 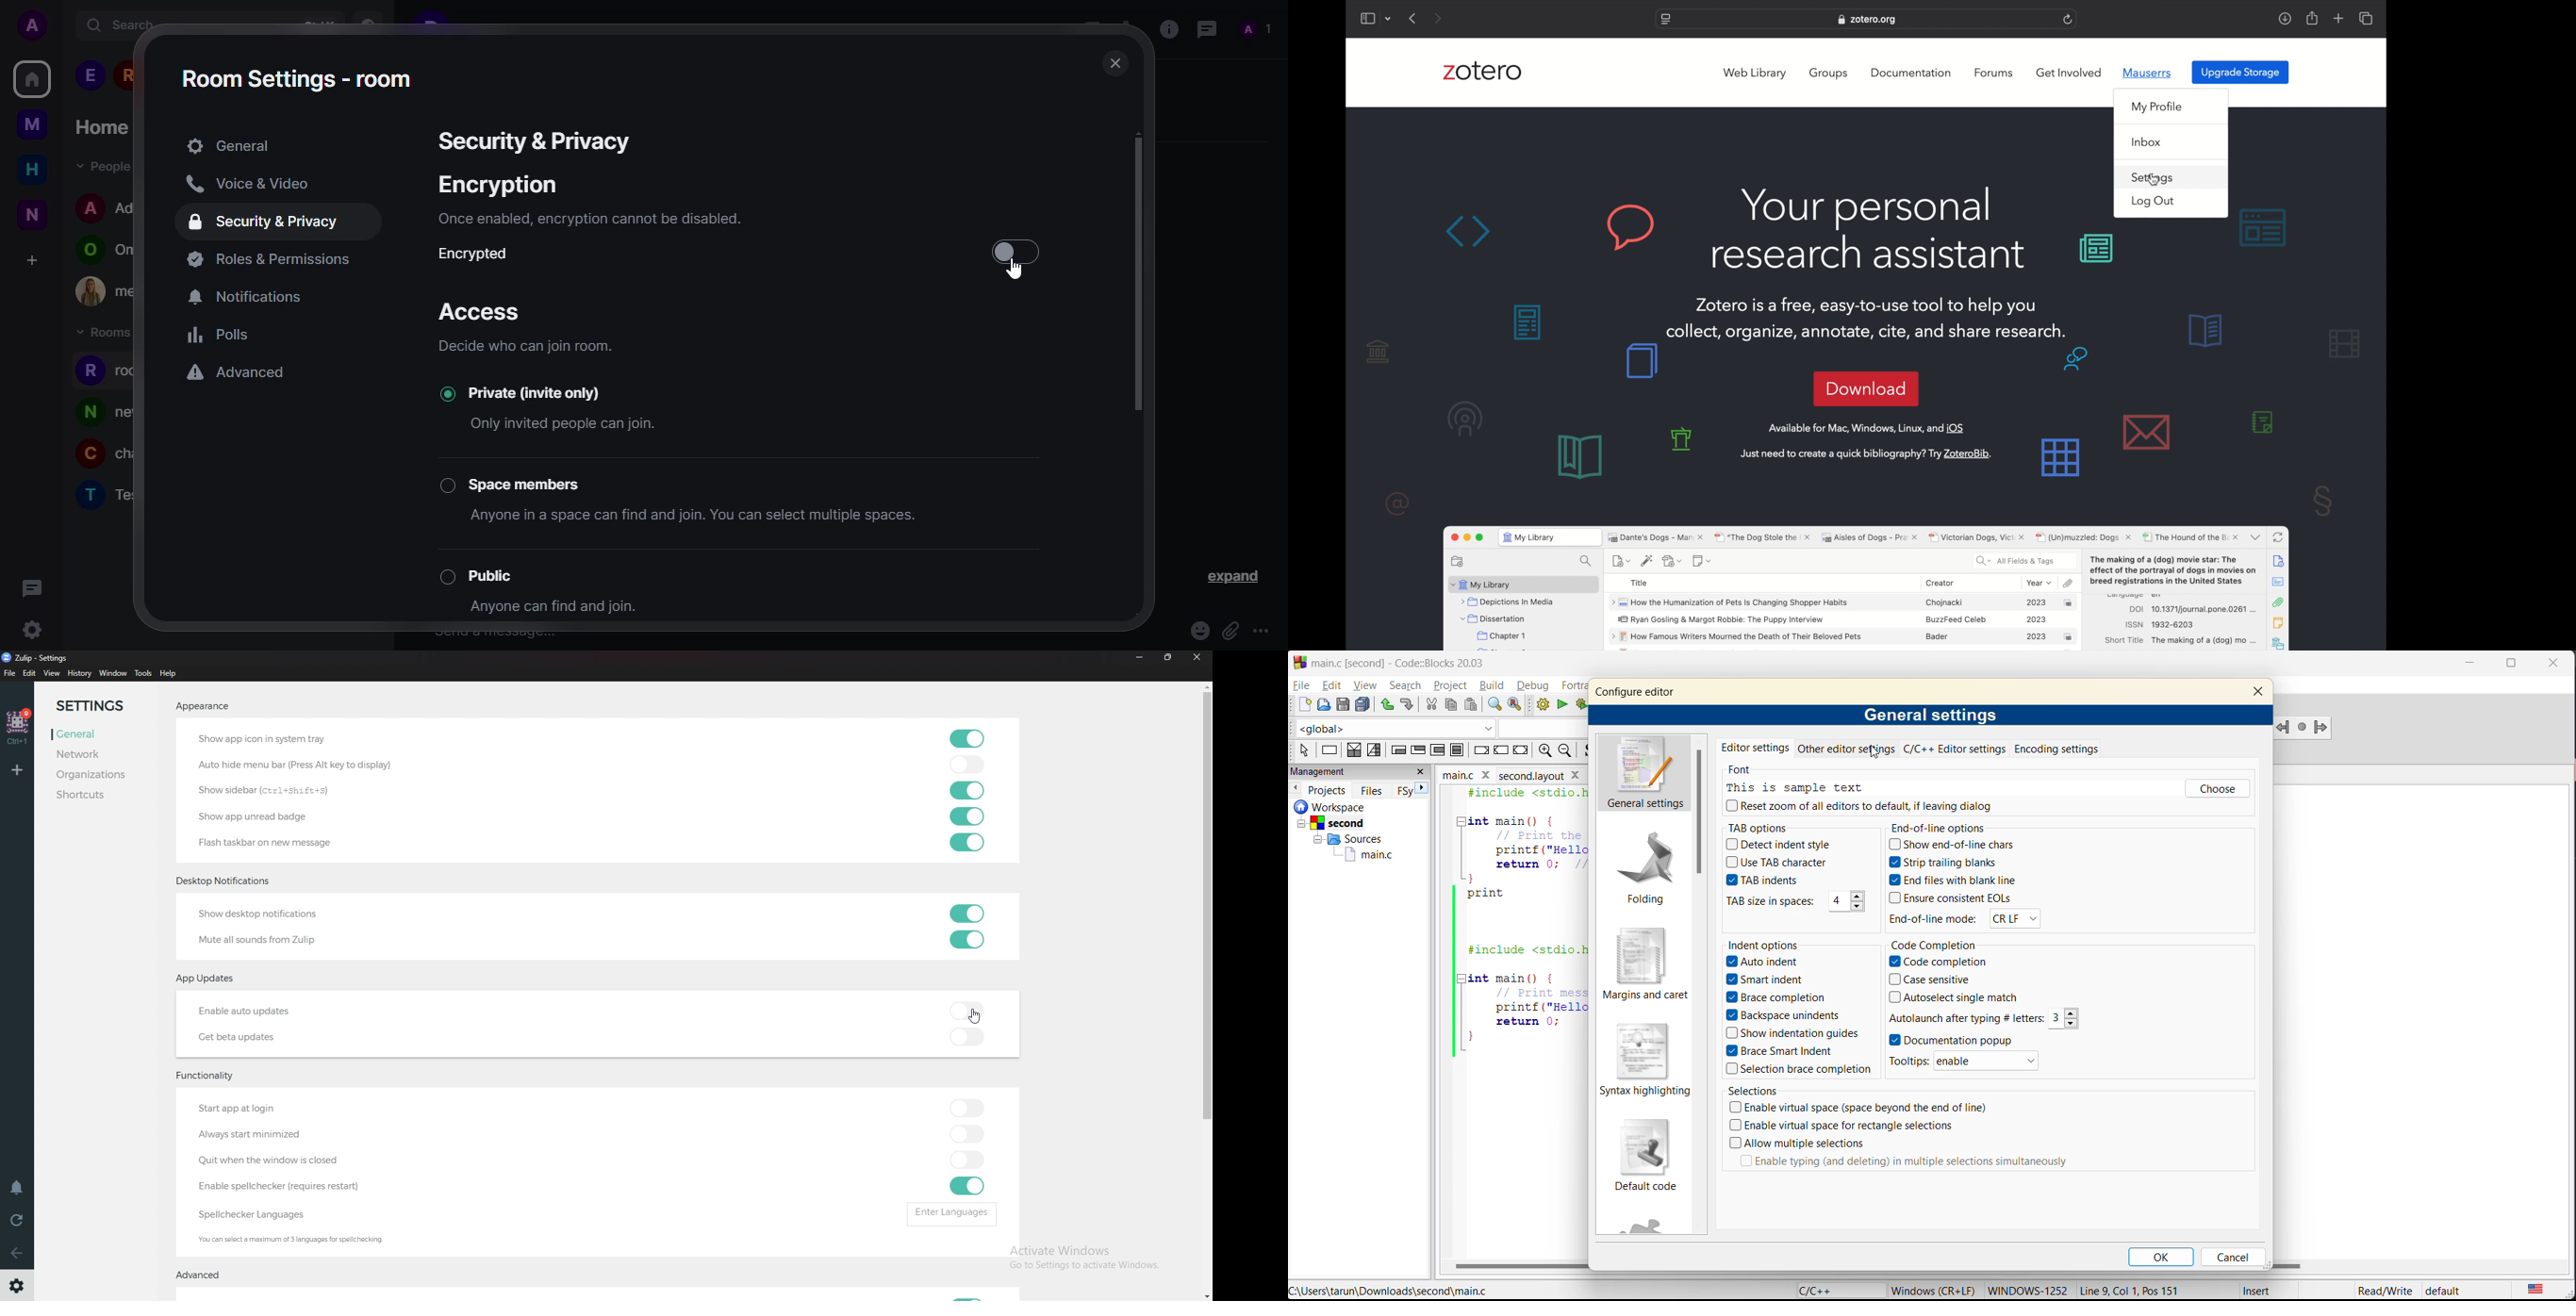 What do you see at coordinates (1961, 998) in the screenshot?
I see `Autoselect single match` at bounding box center [1961, 998].